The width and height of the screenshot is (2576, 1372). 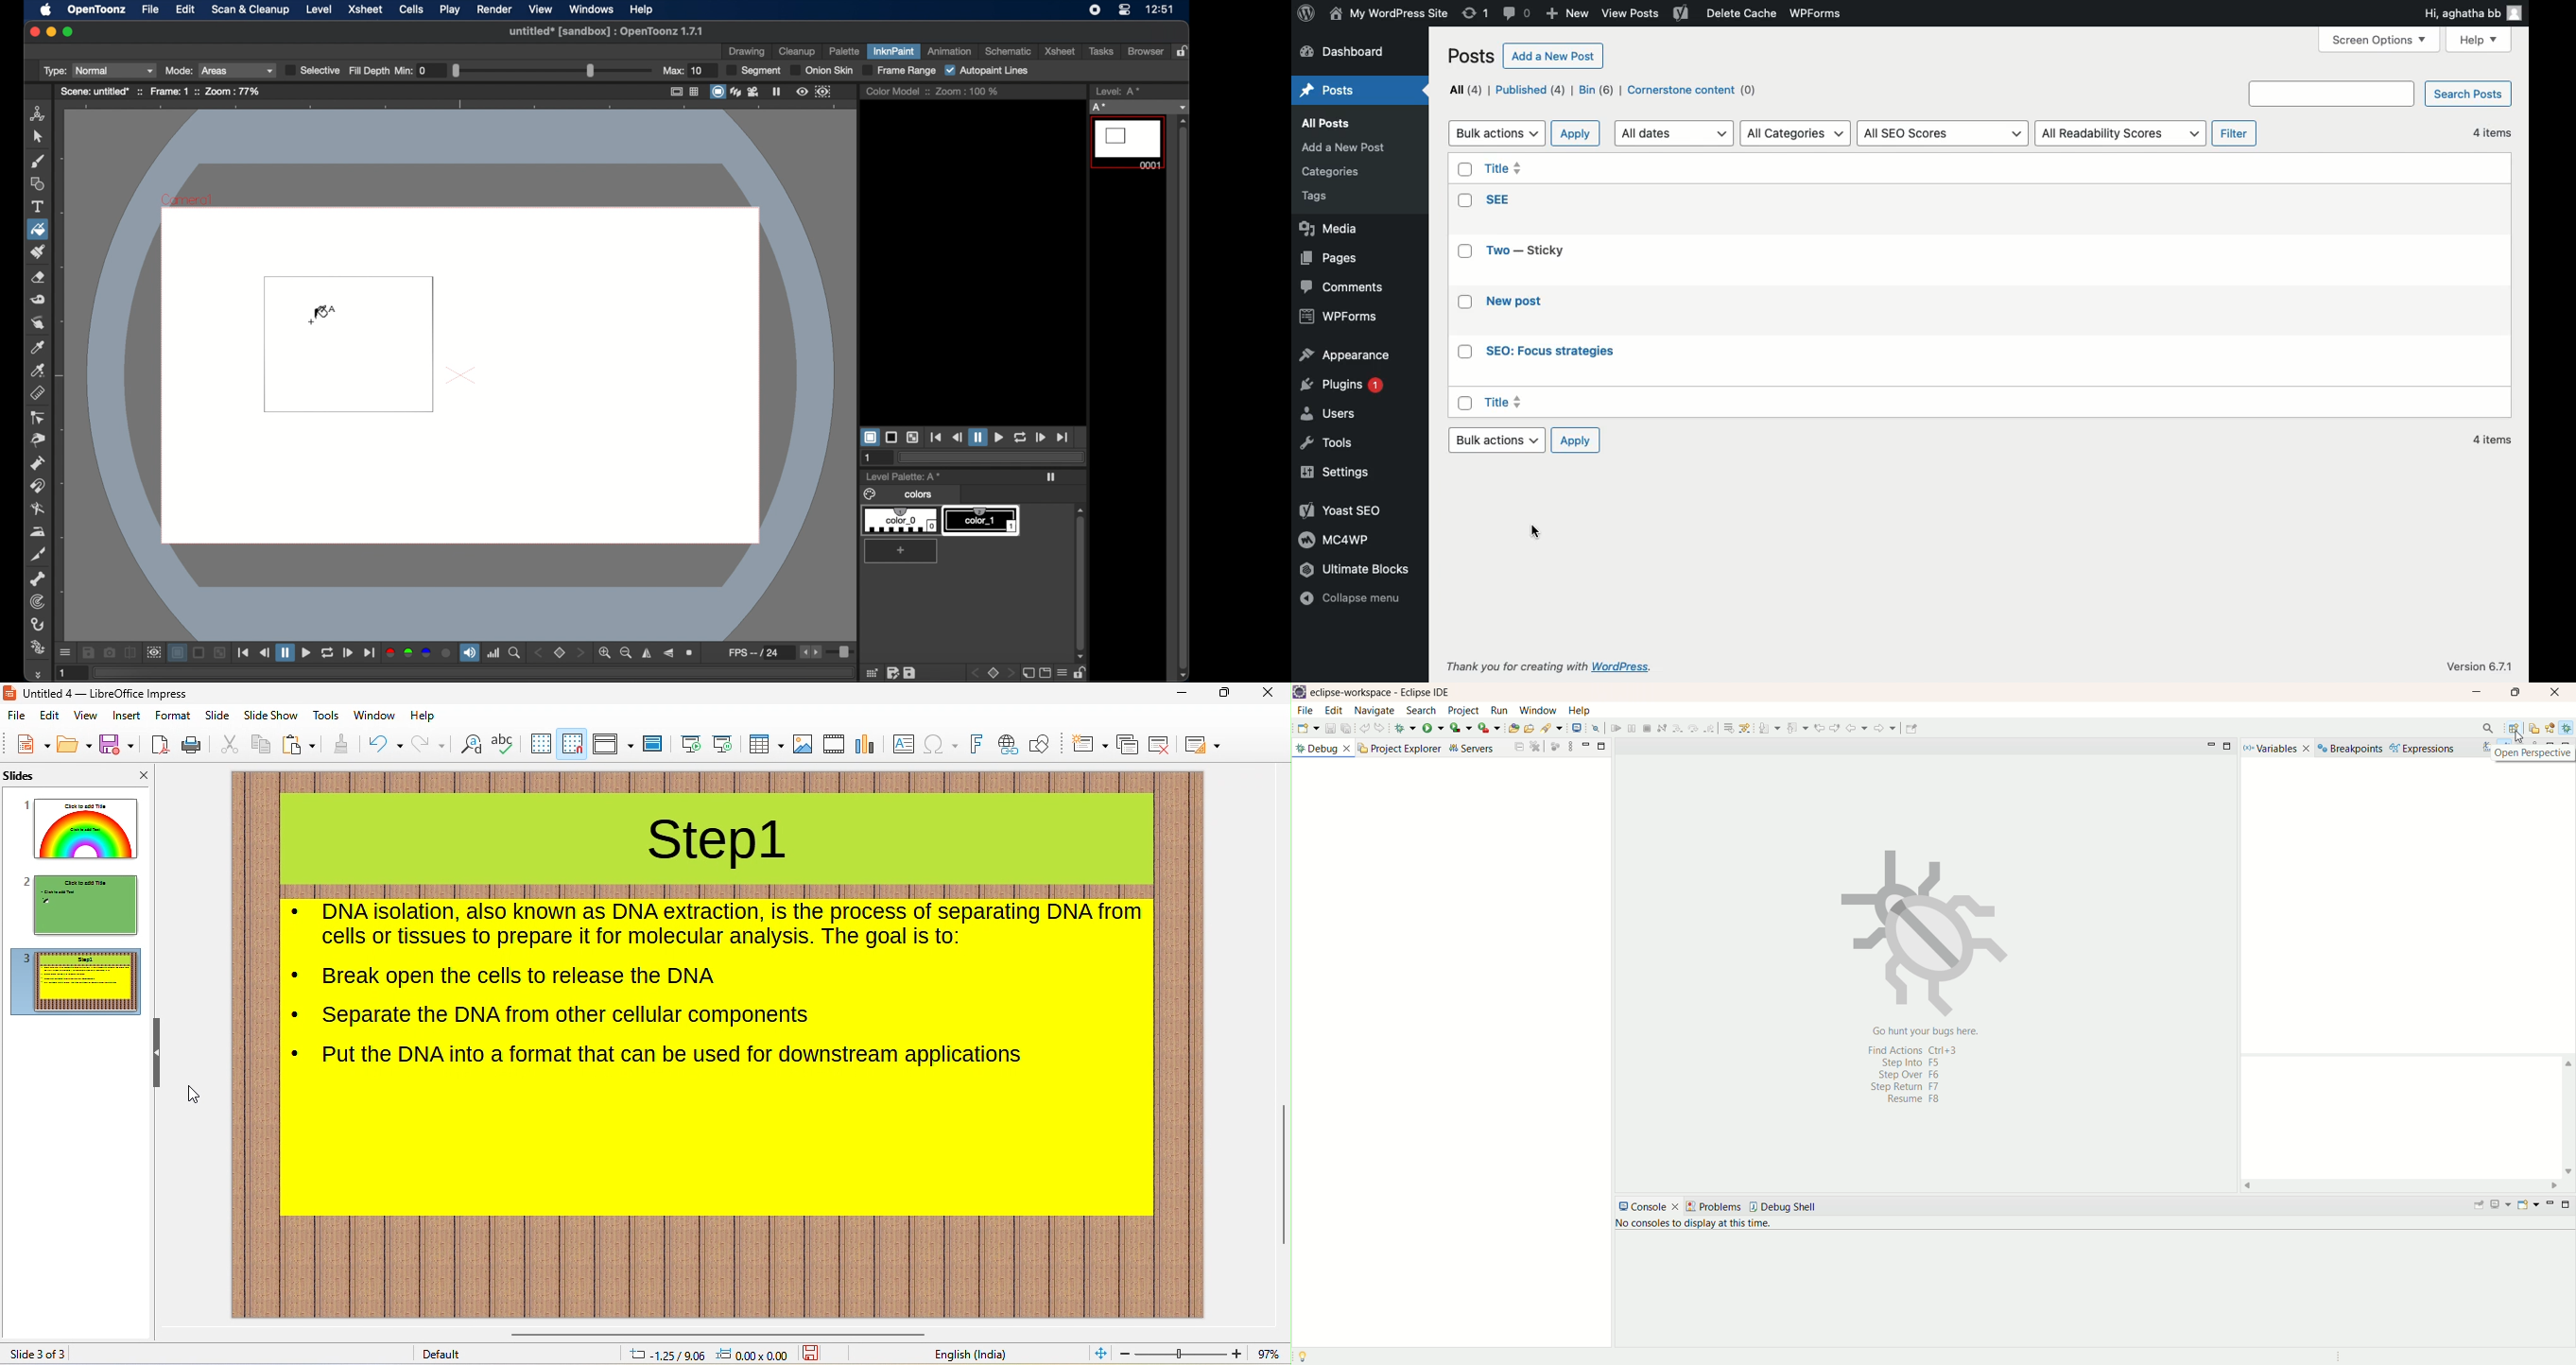 What do you see at coordinates (38, 277) in the screenshot?
I see `eraser tool` at bounding box center [38, 277].